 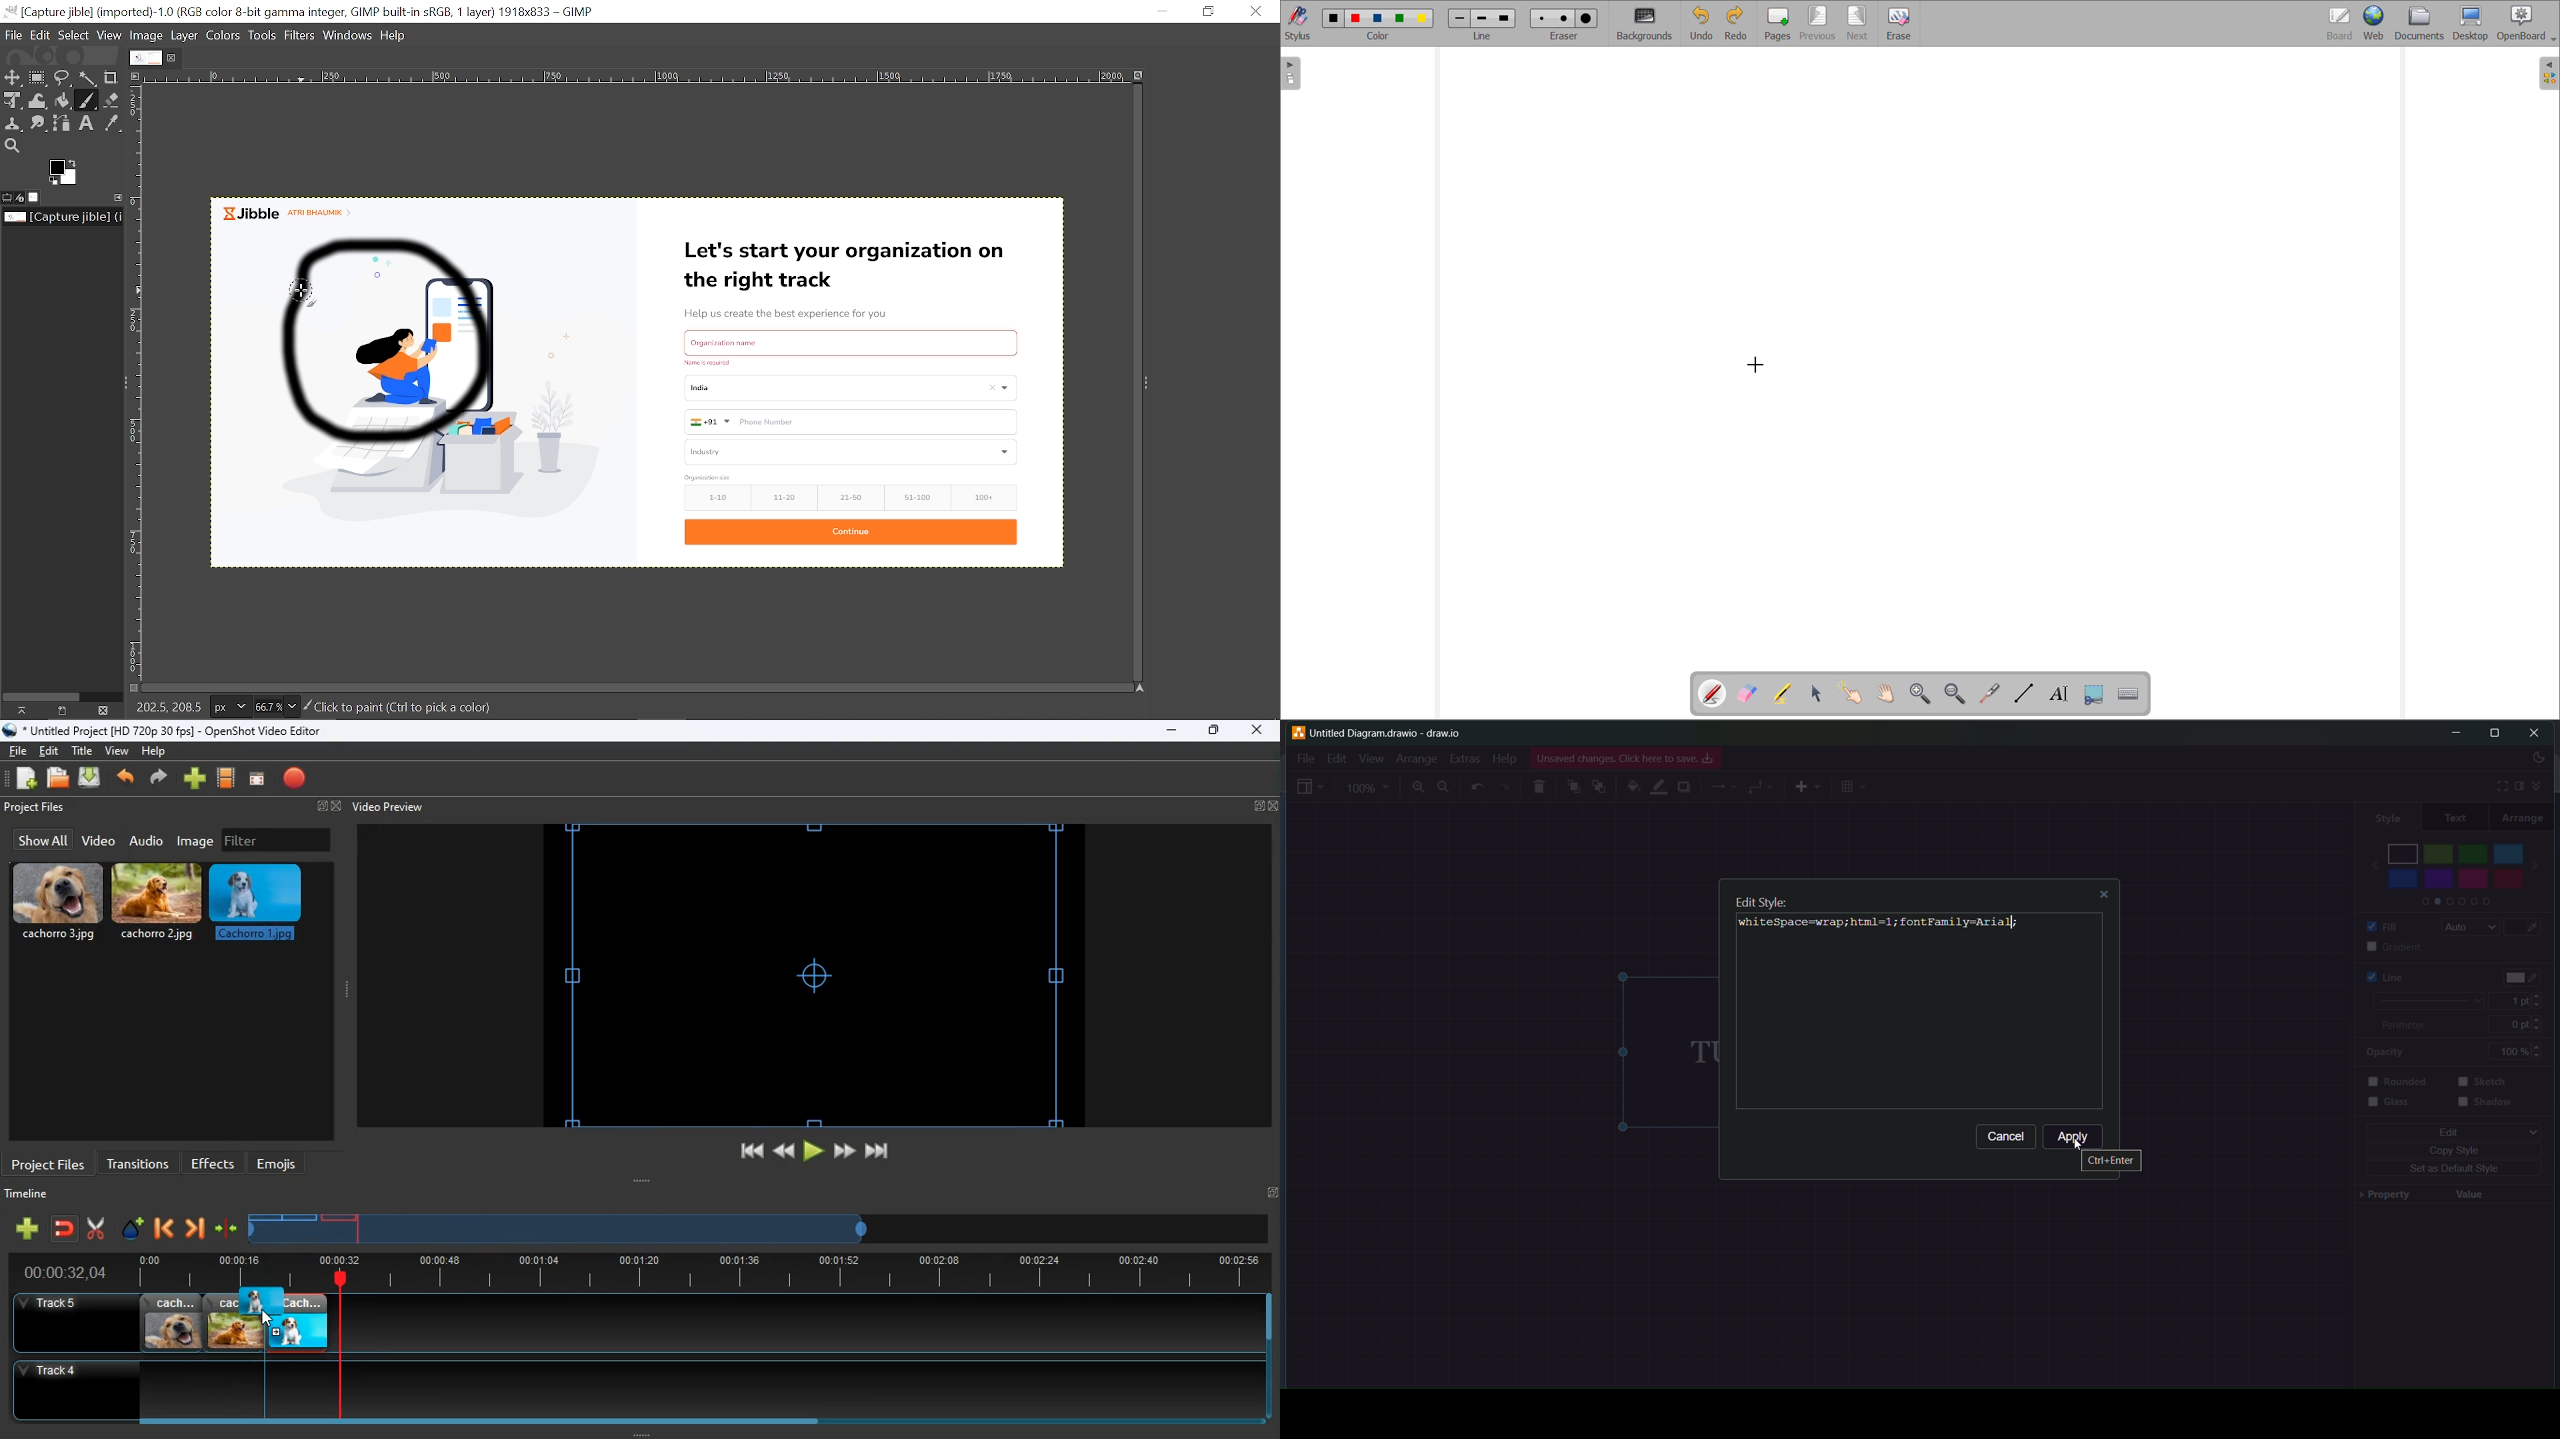 I want to click on arrange, so click(x=2523, y=817).